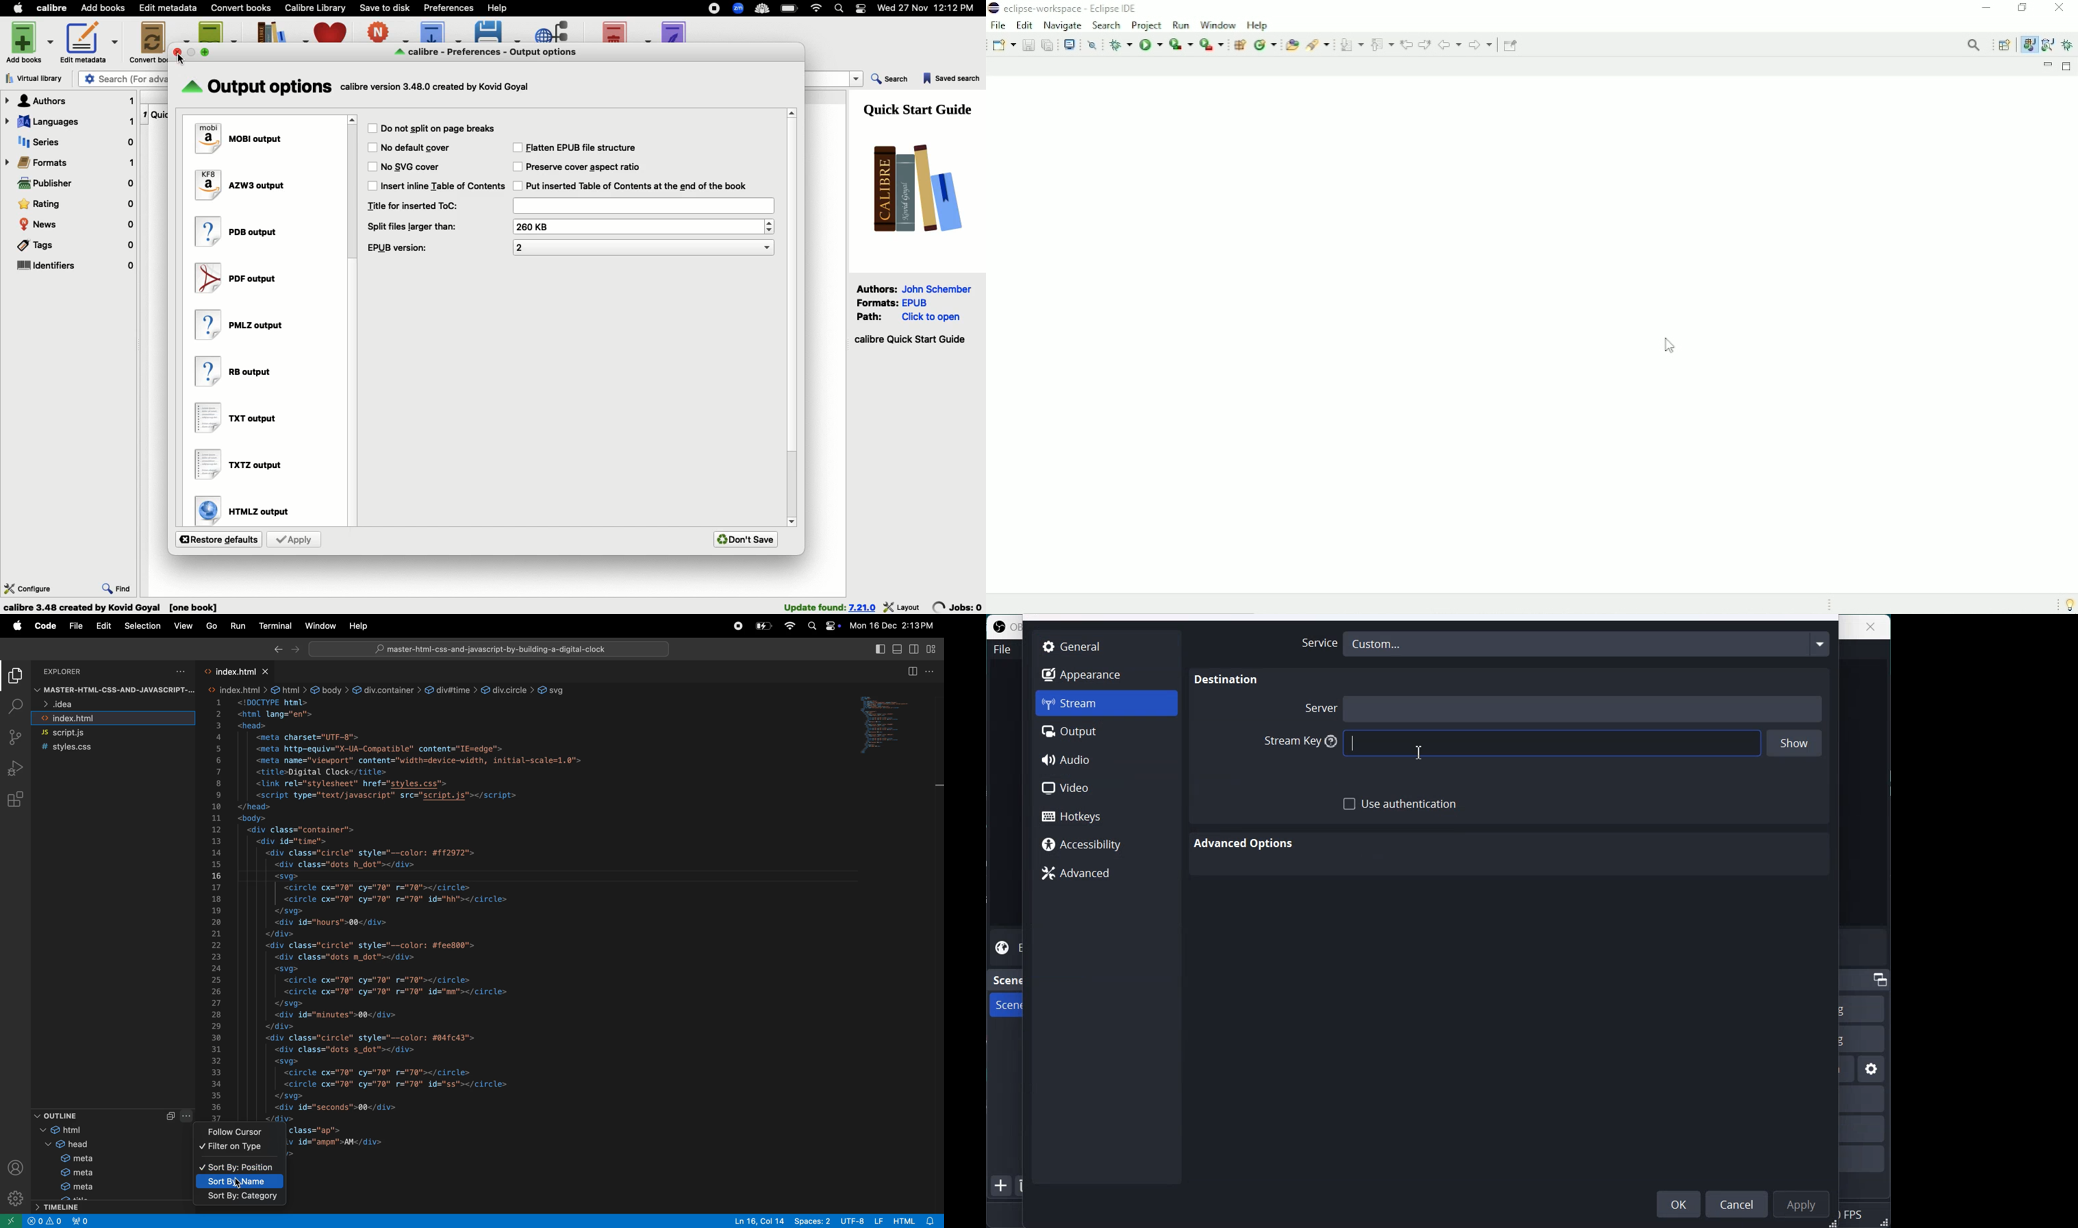 Image resolution: width=2100 pixels, height=1232 pixels. I want to click on Split files, so click(641, 226).